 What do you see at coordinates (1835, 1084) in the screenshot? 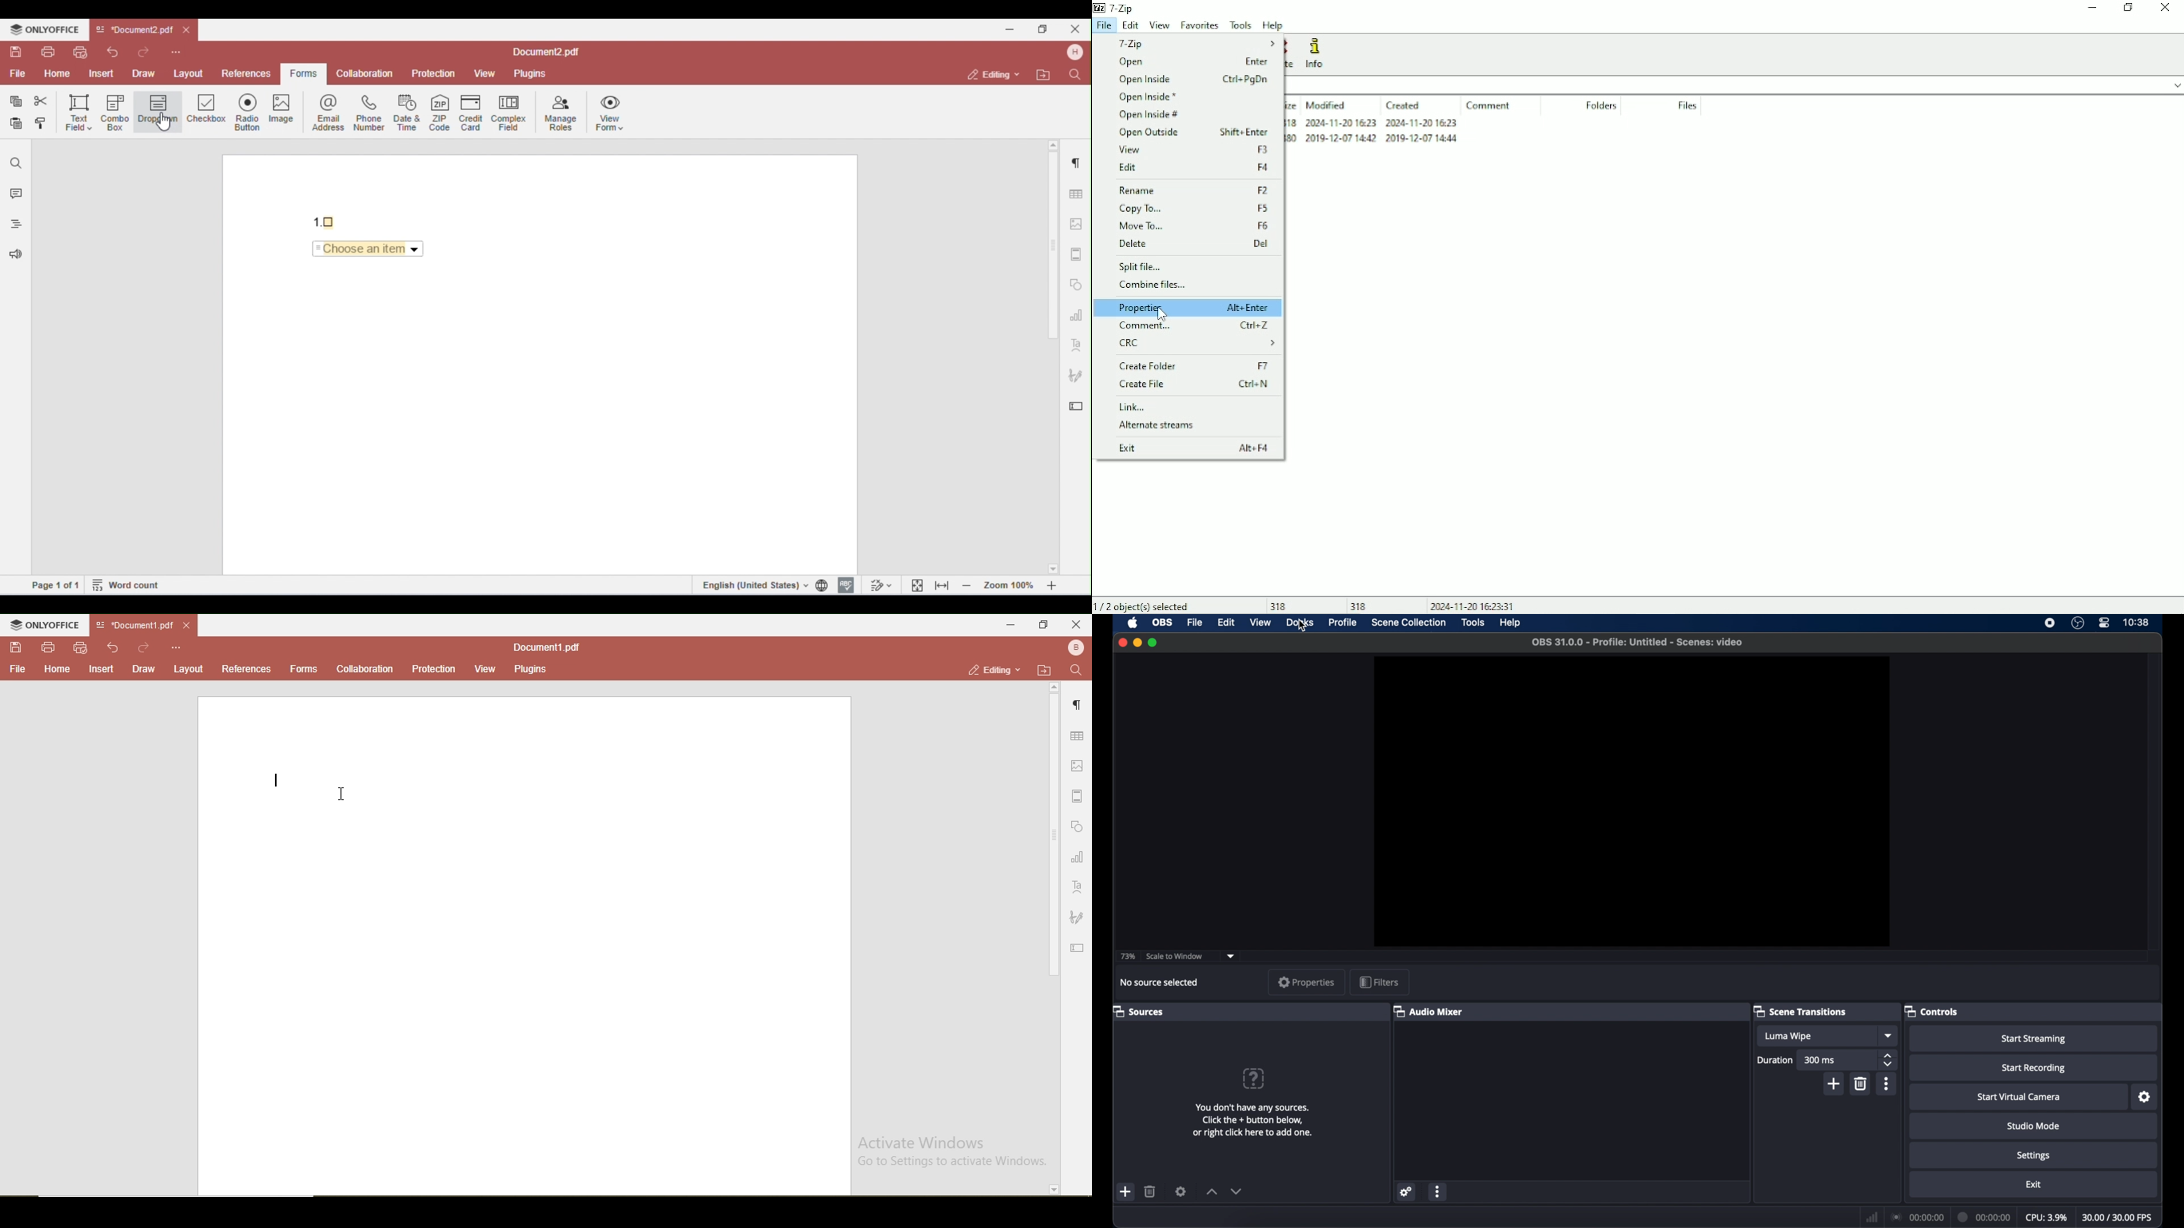
I see `add` at bounding box center [1835, 1084].